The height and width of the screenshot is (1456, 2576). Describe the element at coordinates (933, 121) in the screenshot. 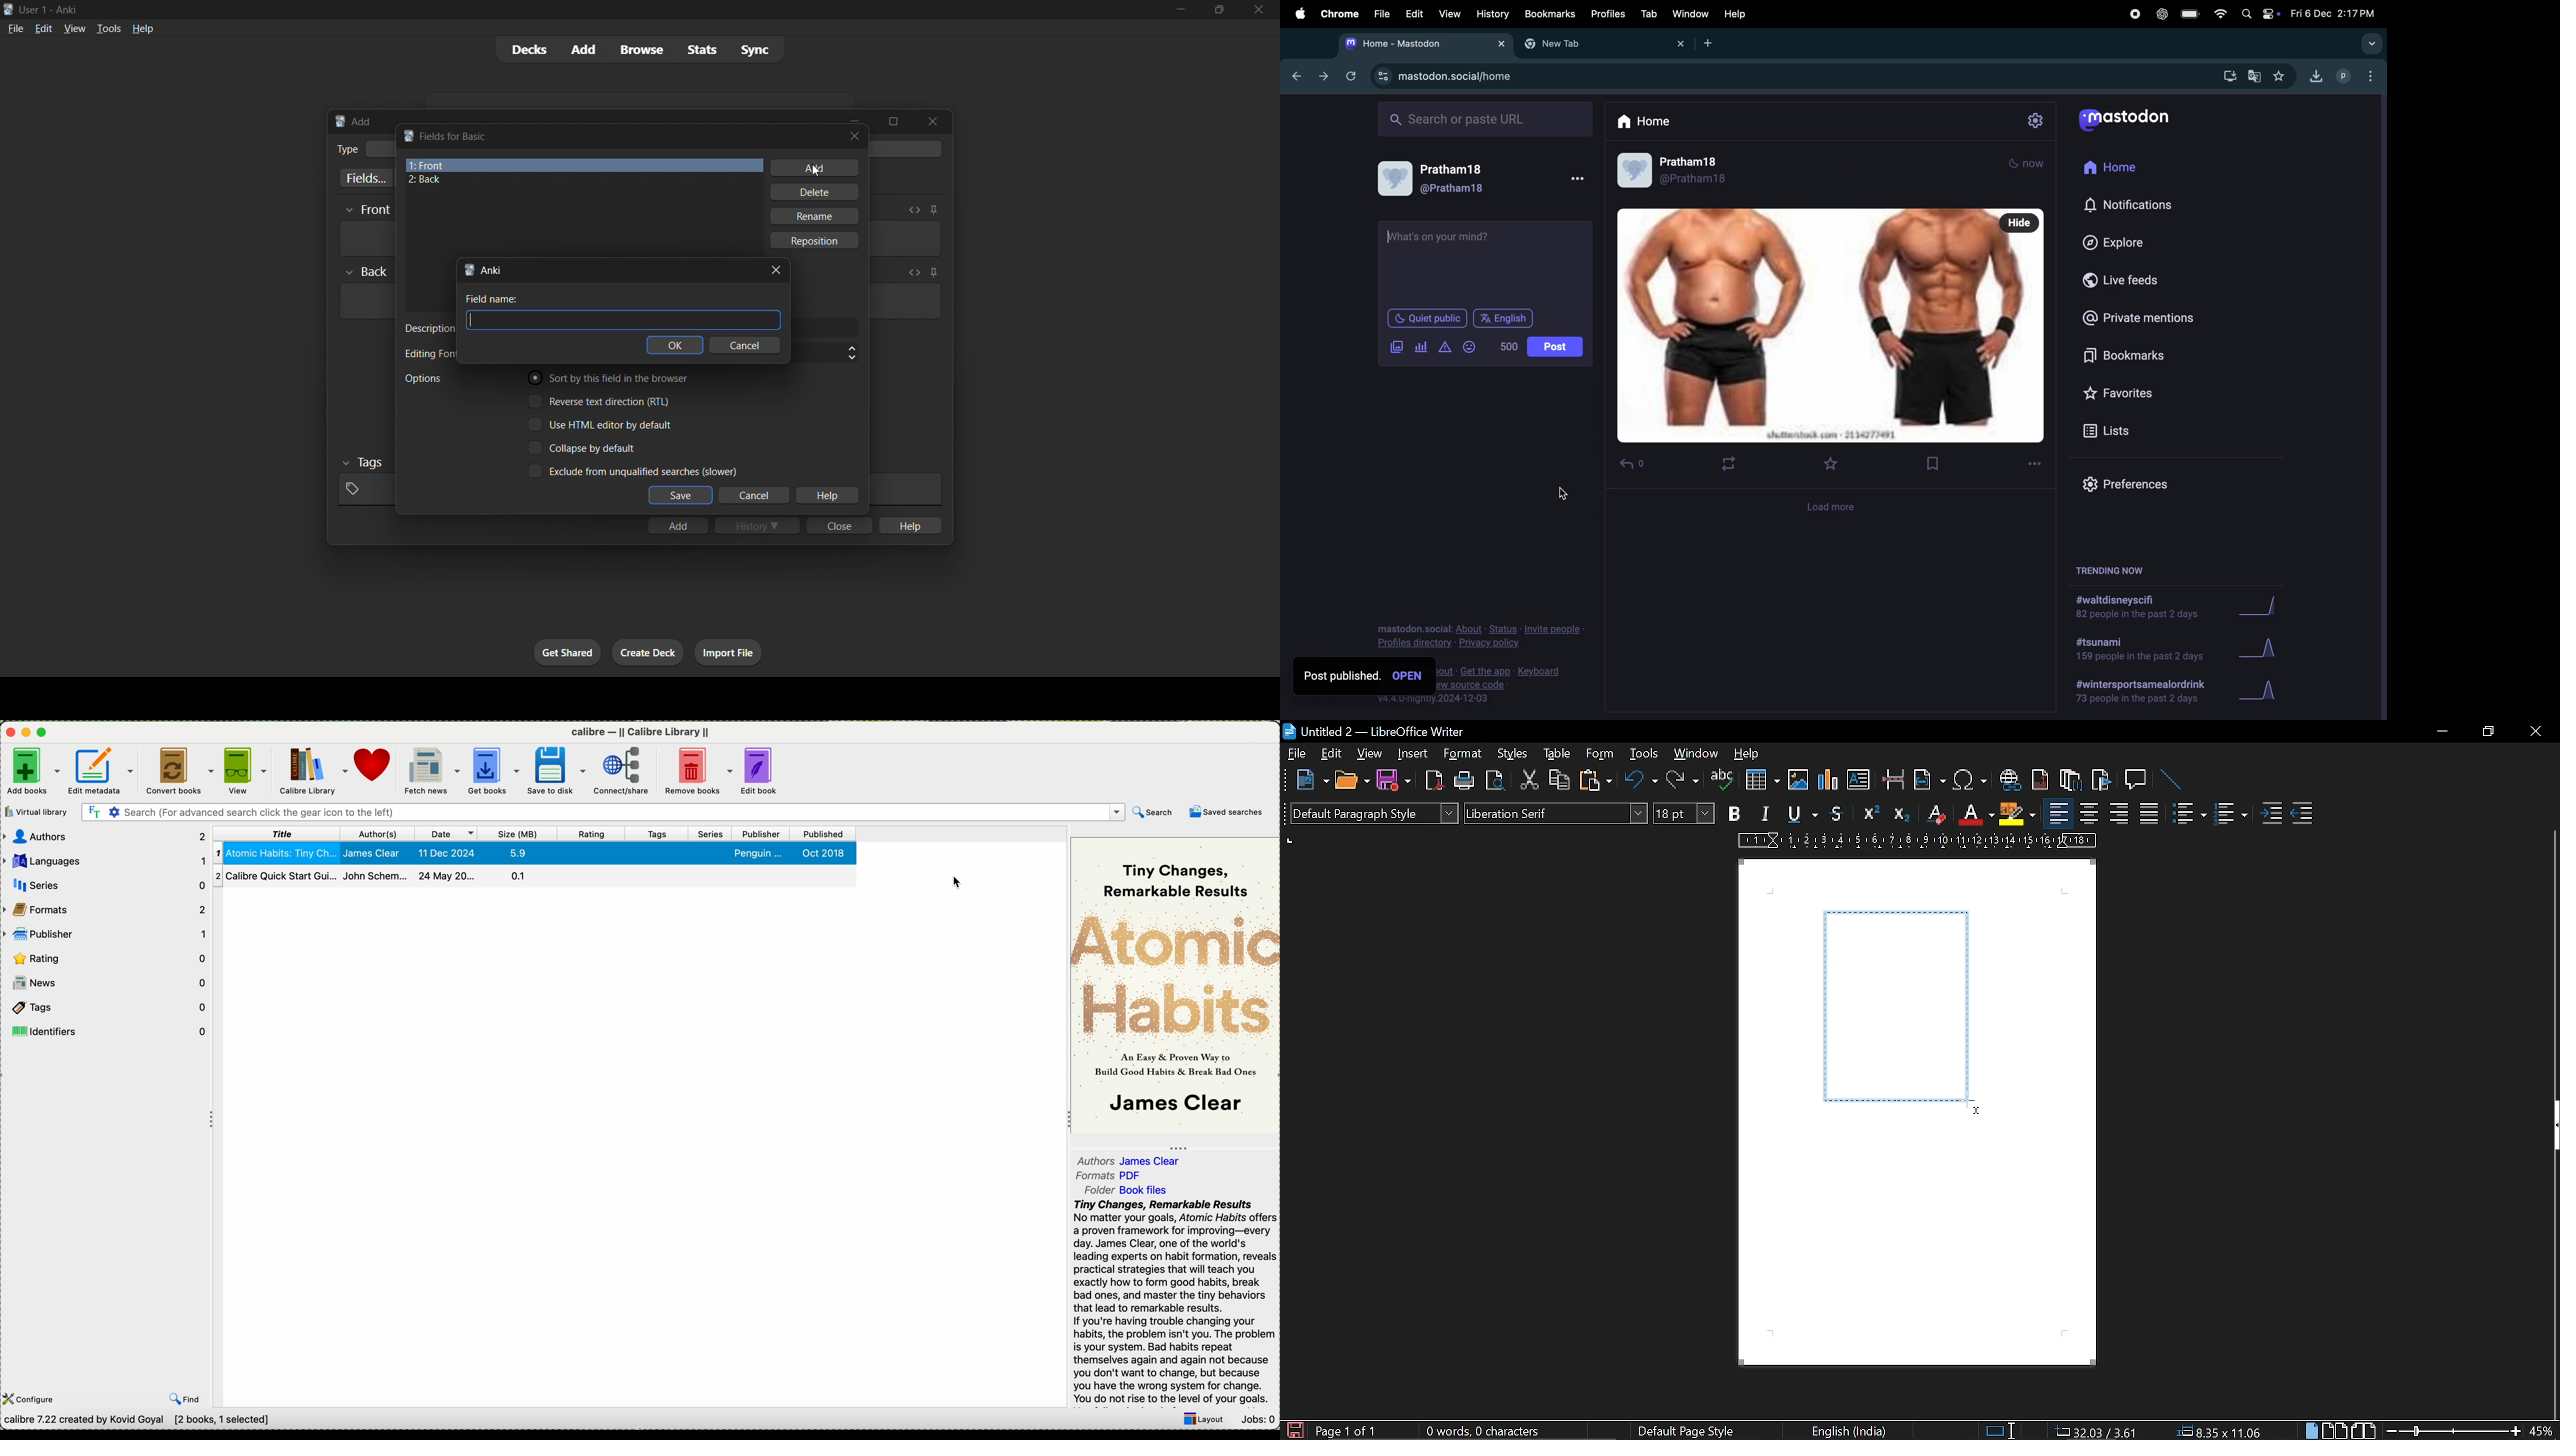

I see `close` at that location.